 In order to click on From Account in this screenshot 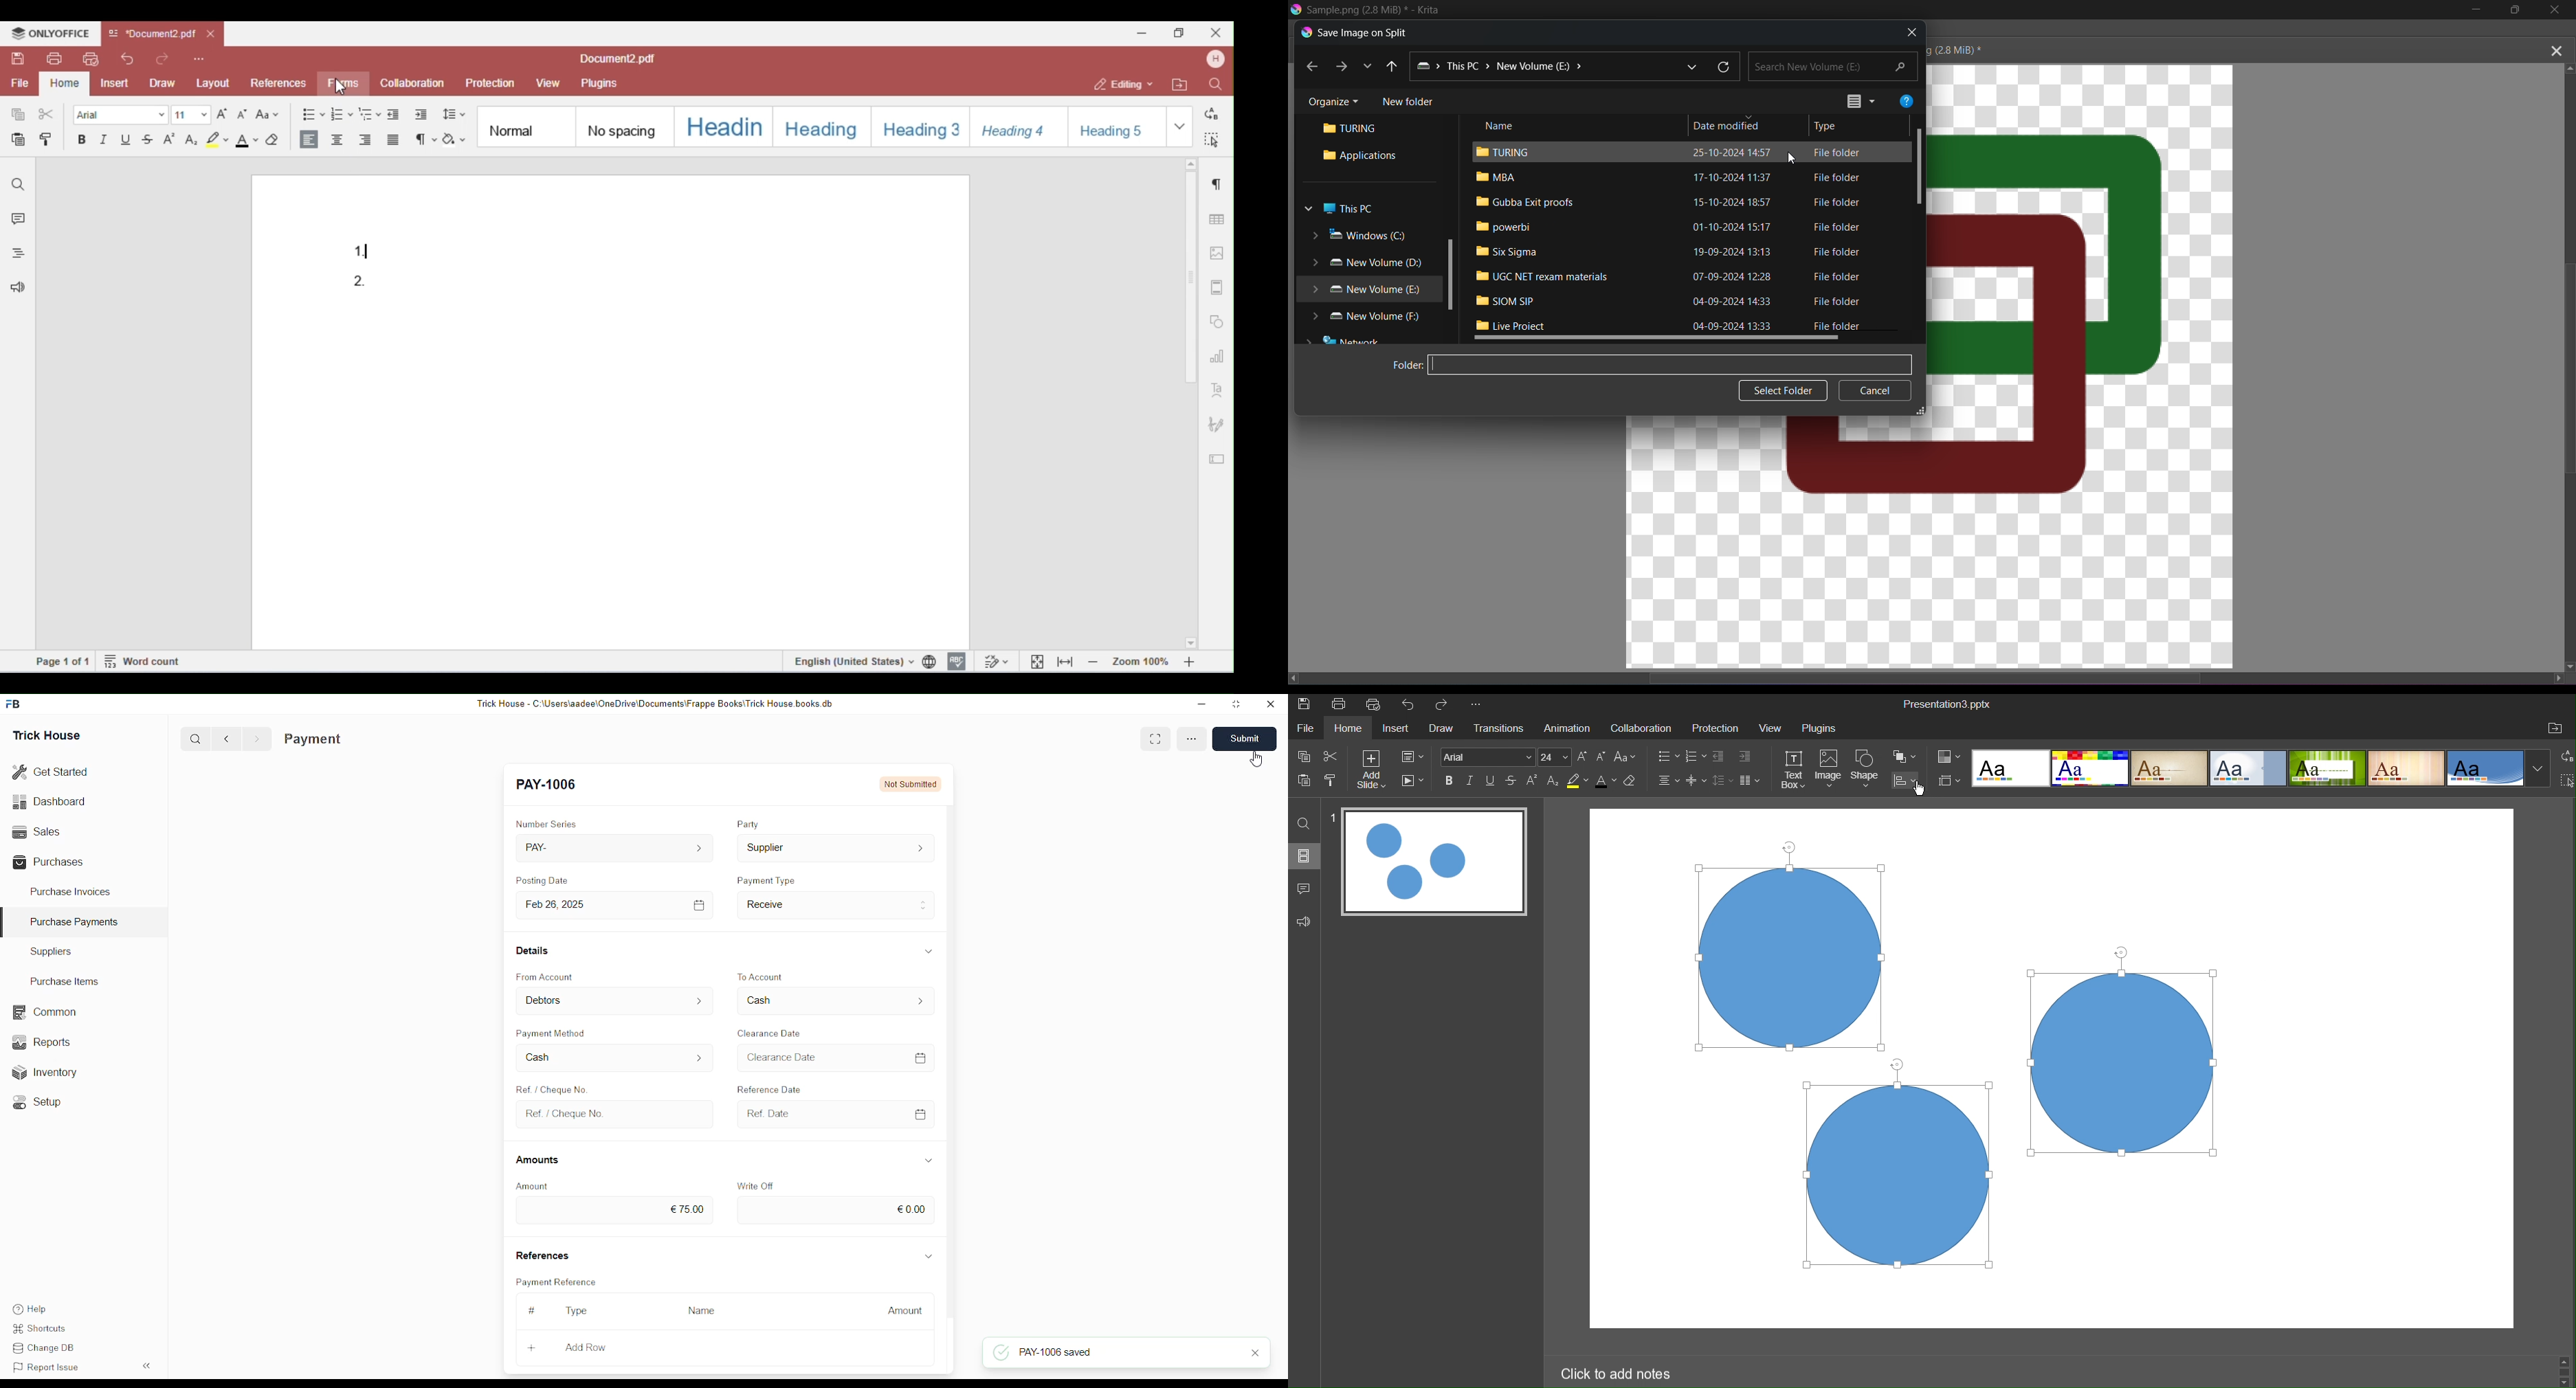, I will do `click(547, 976)`.